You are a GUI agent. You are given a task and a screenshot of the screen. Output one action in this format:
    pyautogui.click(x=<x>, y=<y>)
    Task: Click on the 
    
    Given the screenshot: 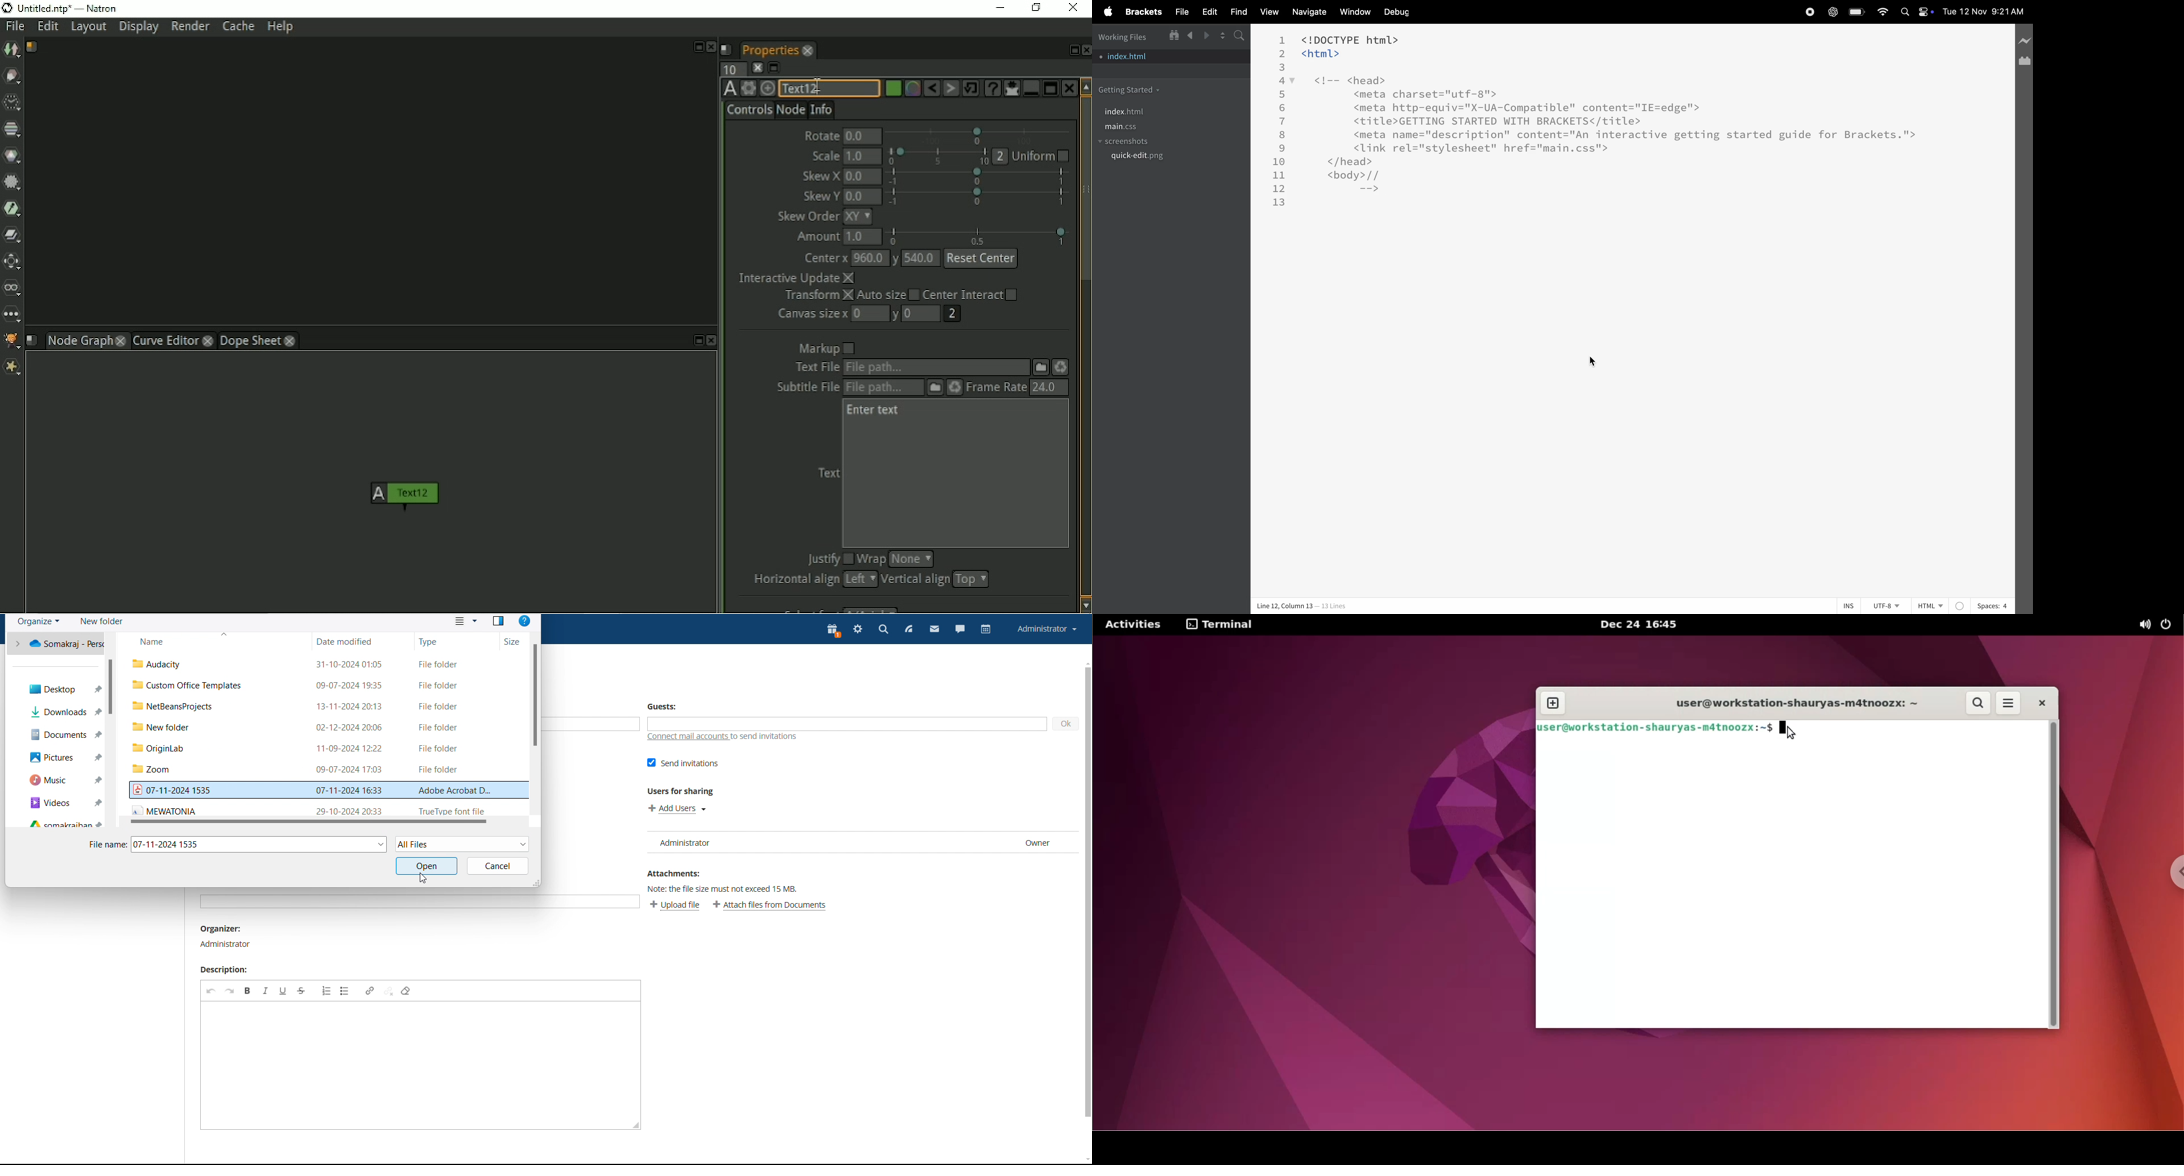 What is the action you would take?
    pyautogui.click(x=66, y=802)
    